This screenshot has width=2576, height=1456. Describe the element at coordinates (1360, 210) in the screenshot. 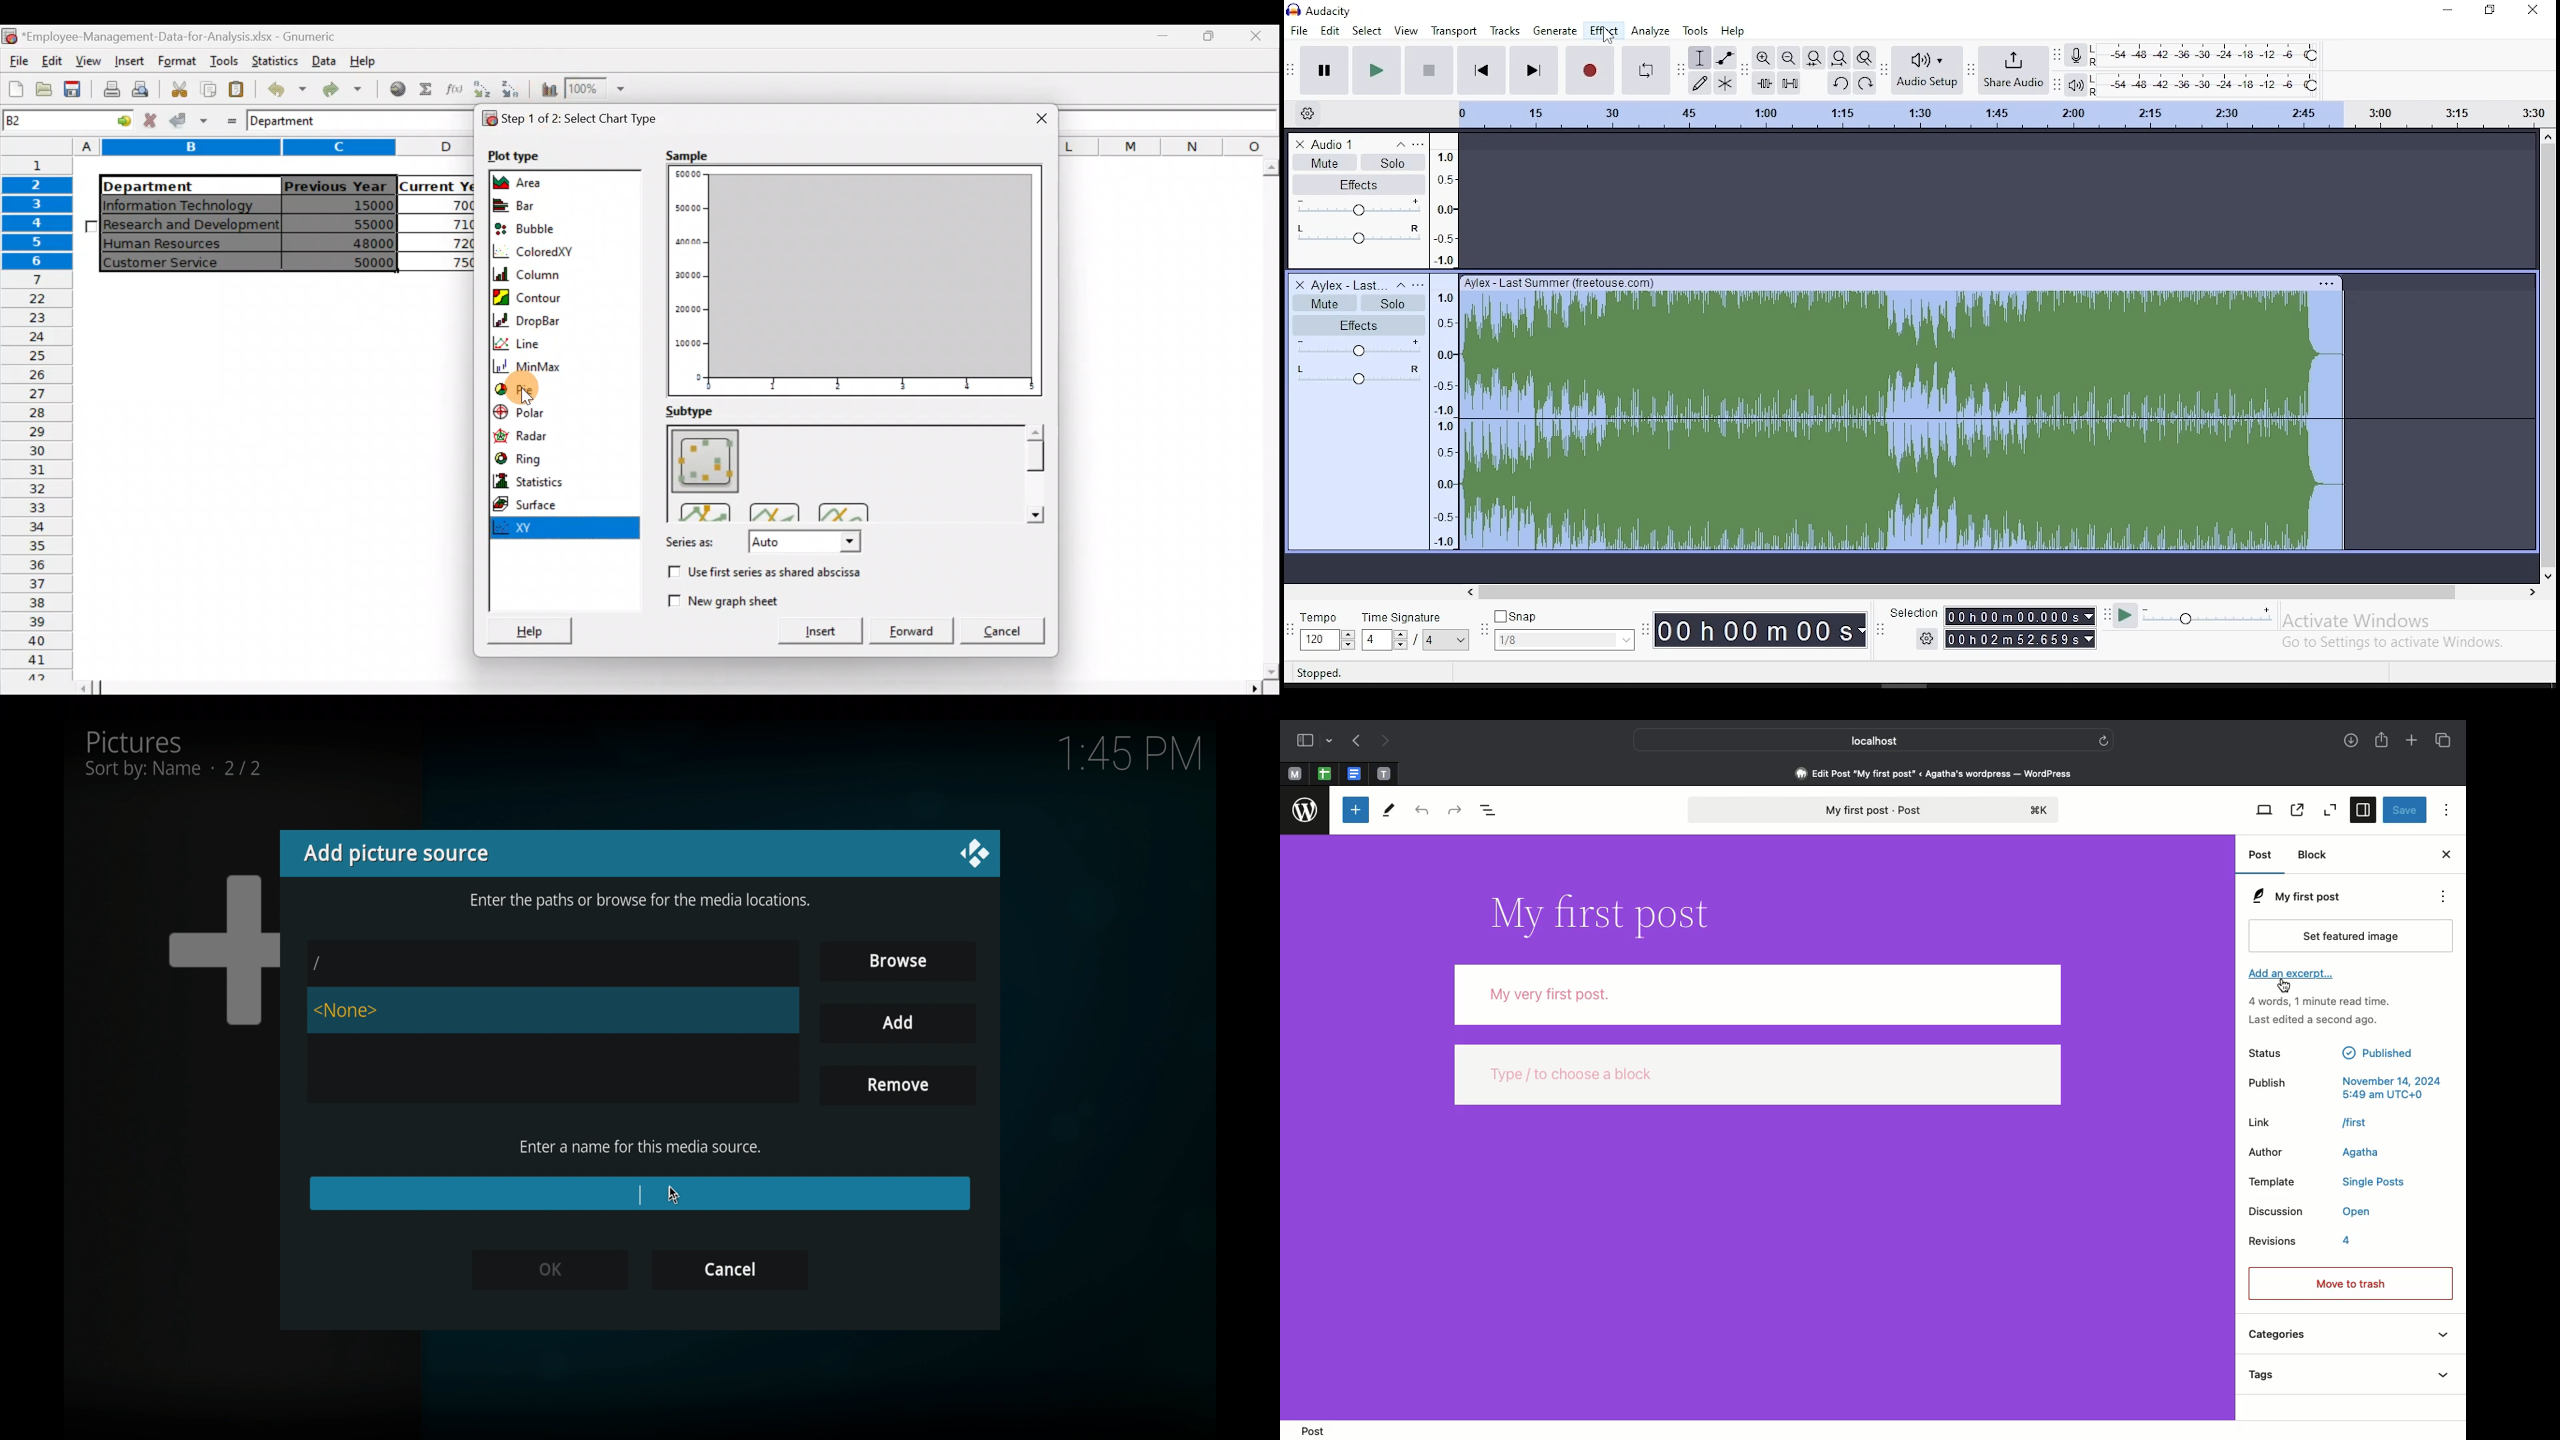

I see `volume` at that location.